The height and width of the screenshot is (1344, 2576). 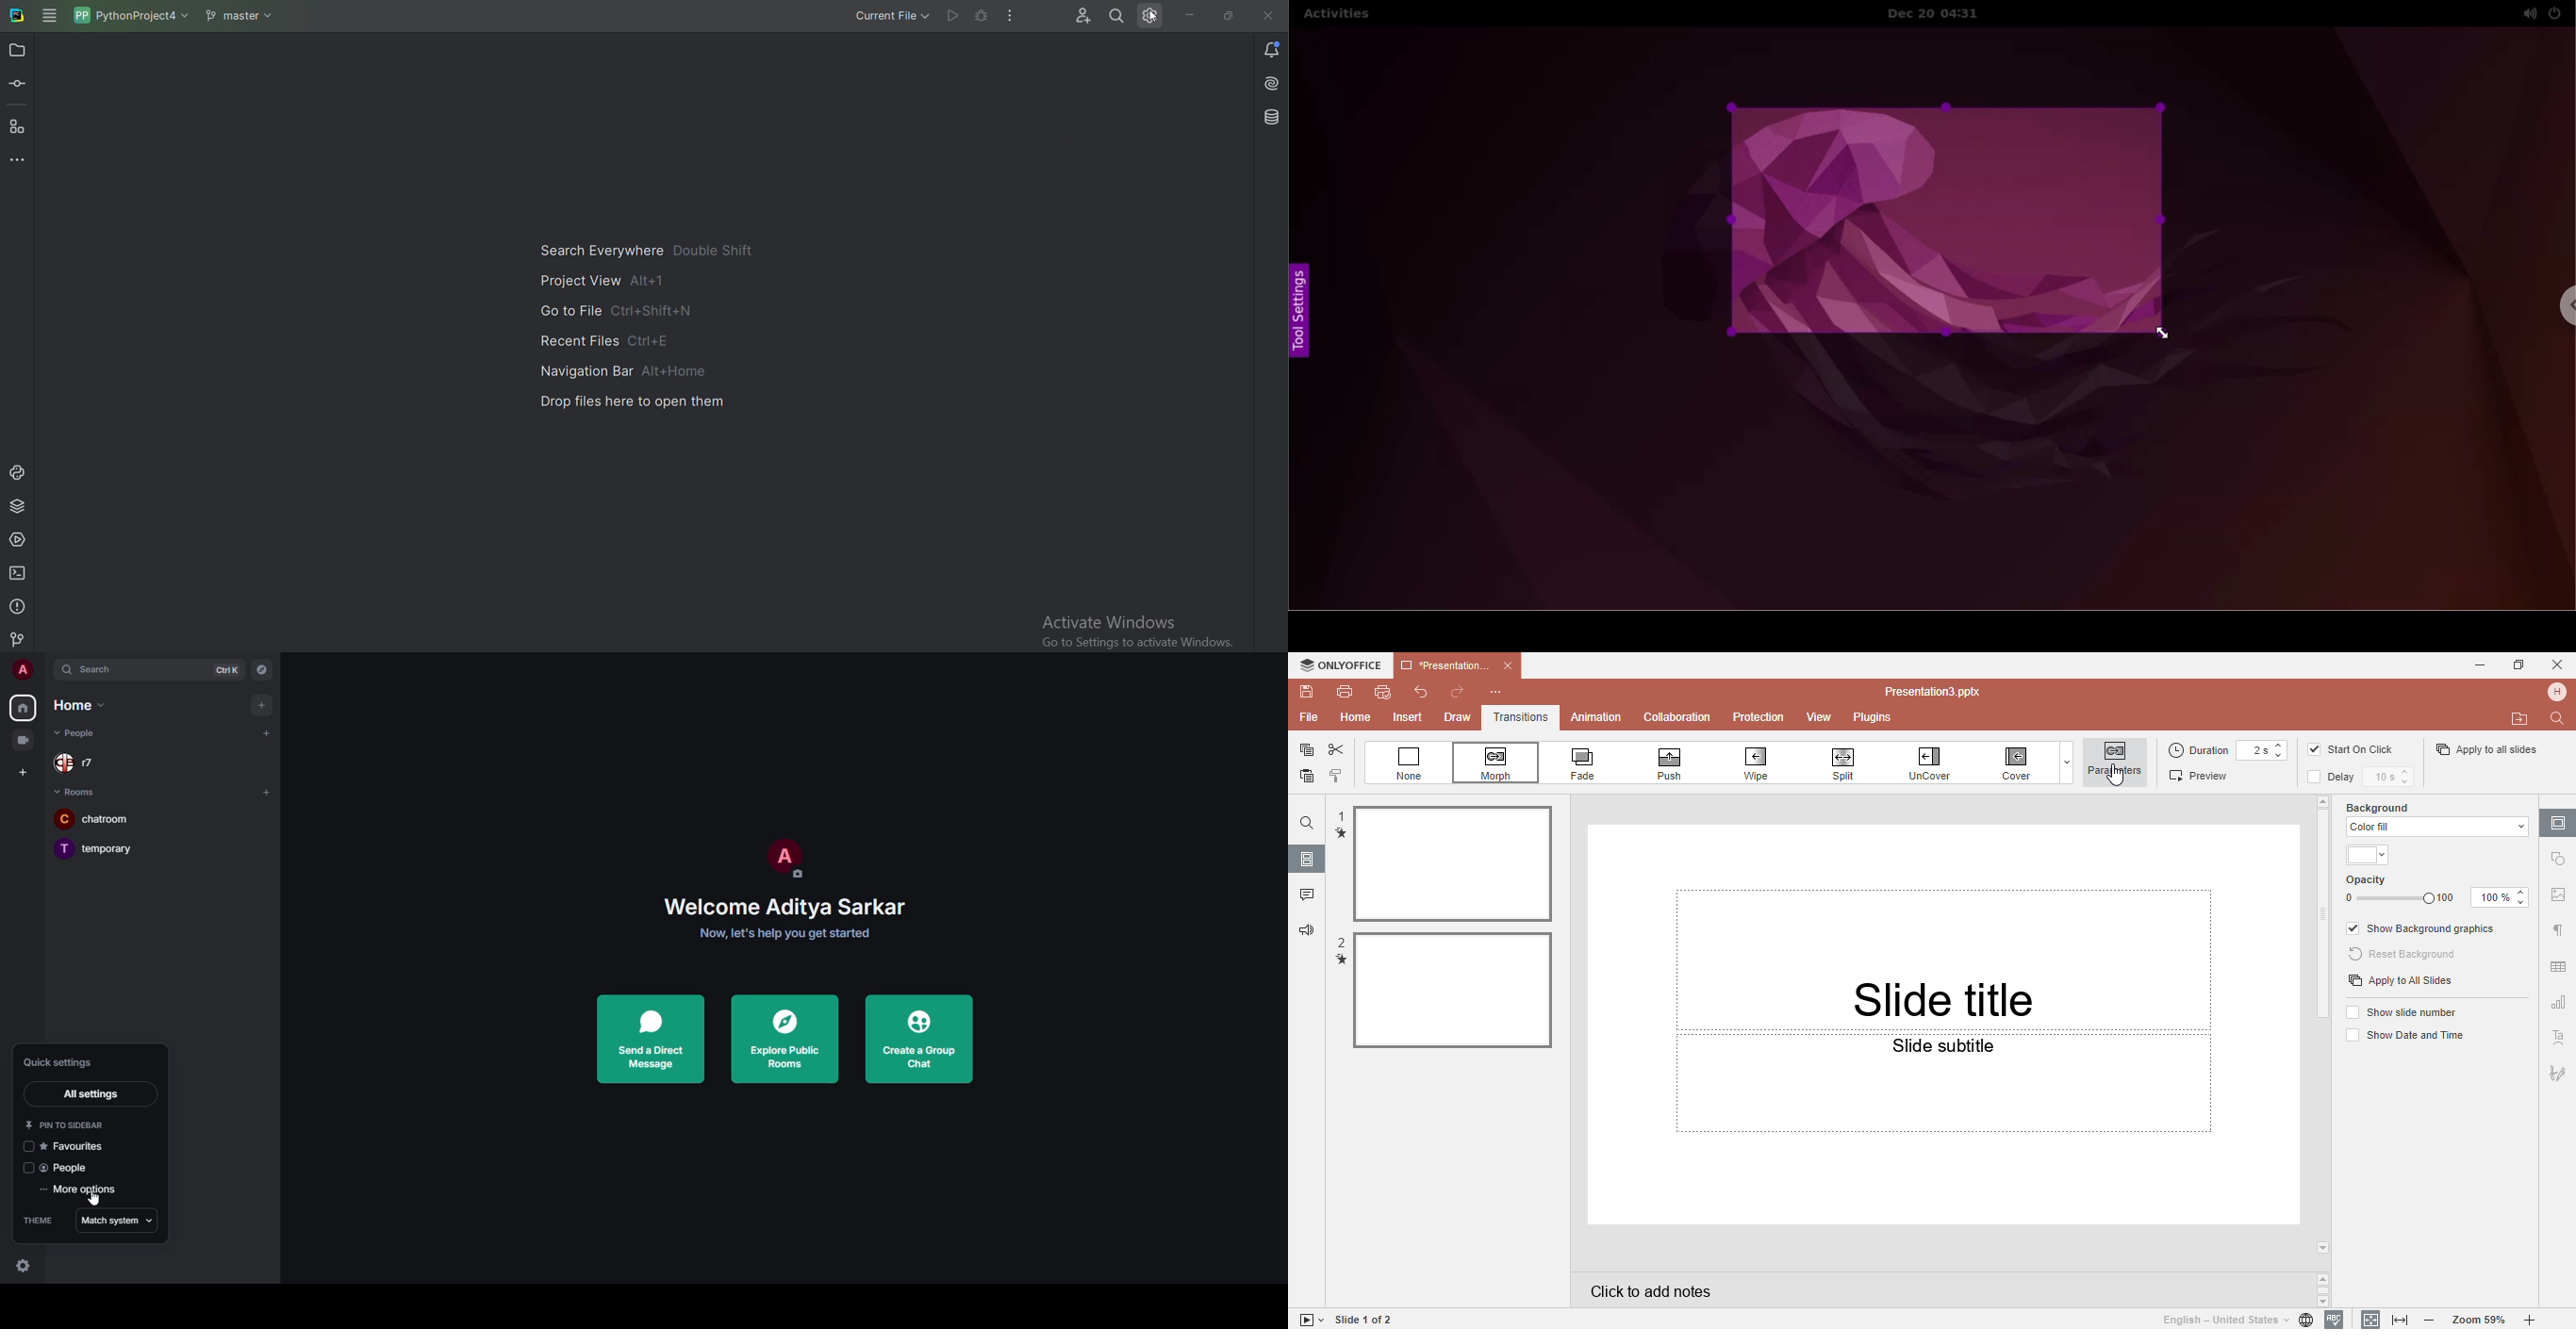 I want to click on Apply to all slides, so click(x=2485, y=749).